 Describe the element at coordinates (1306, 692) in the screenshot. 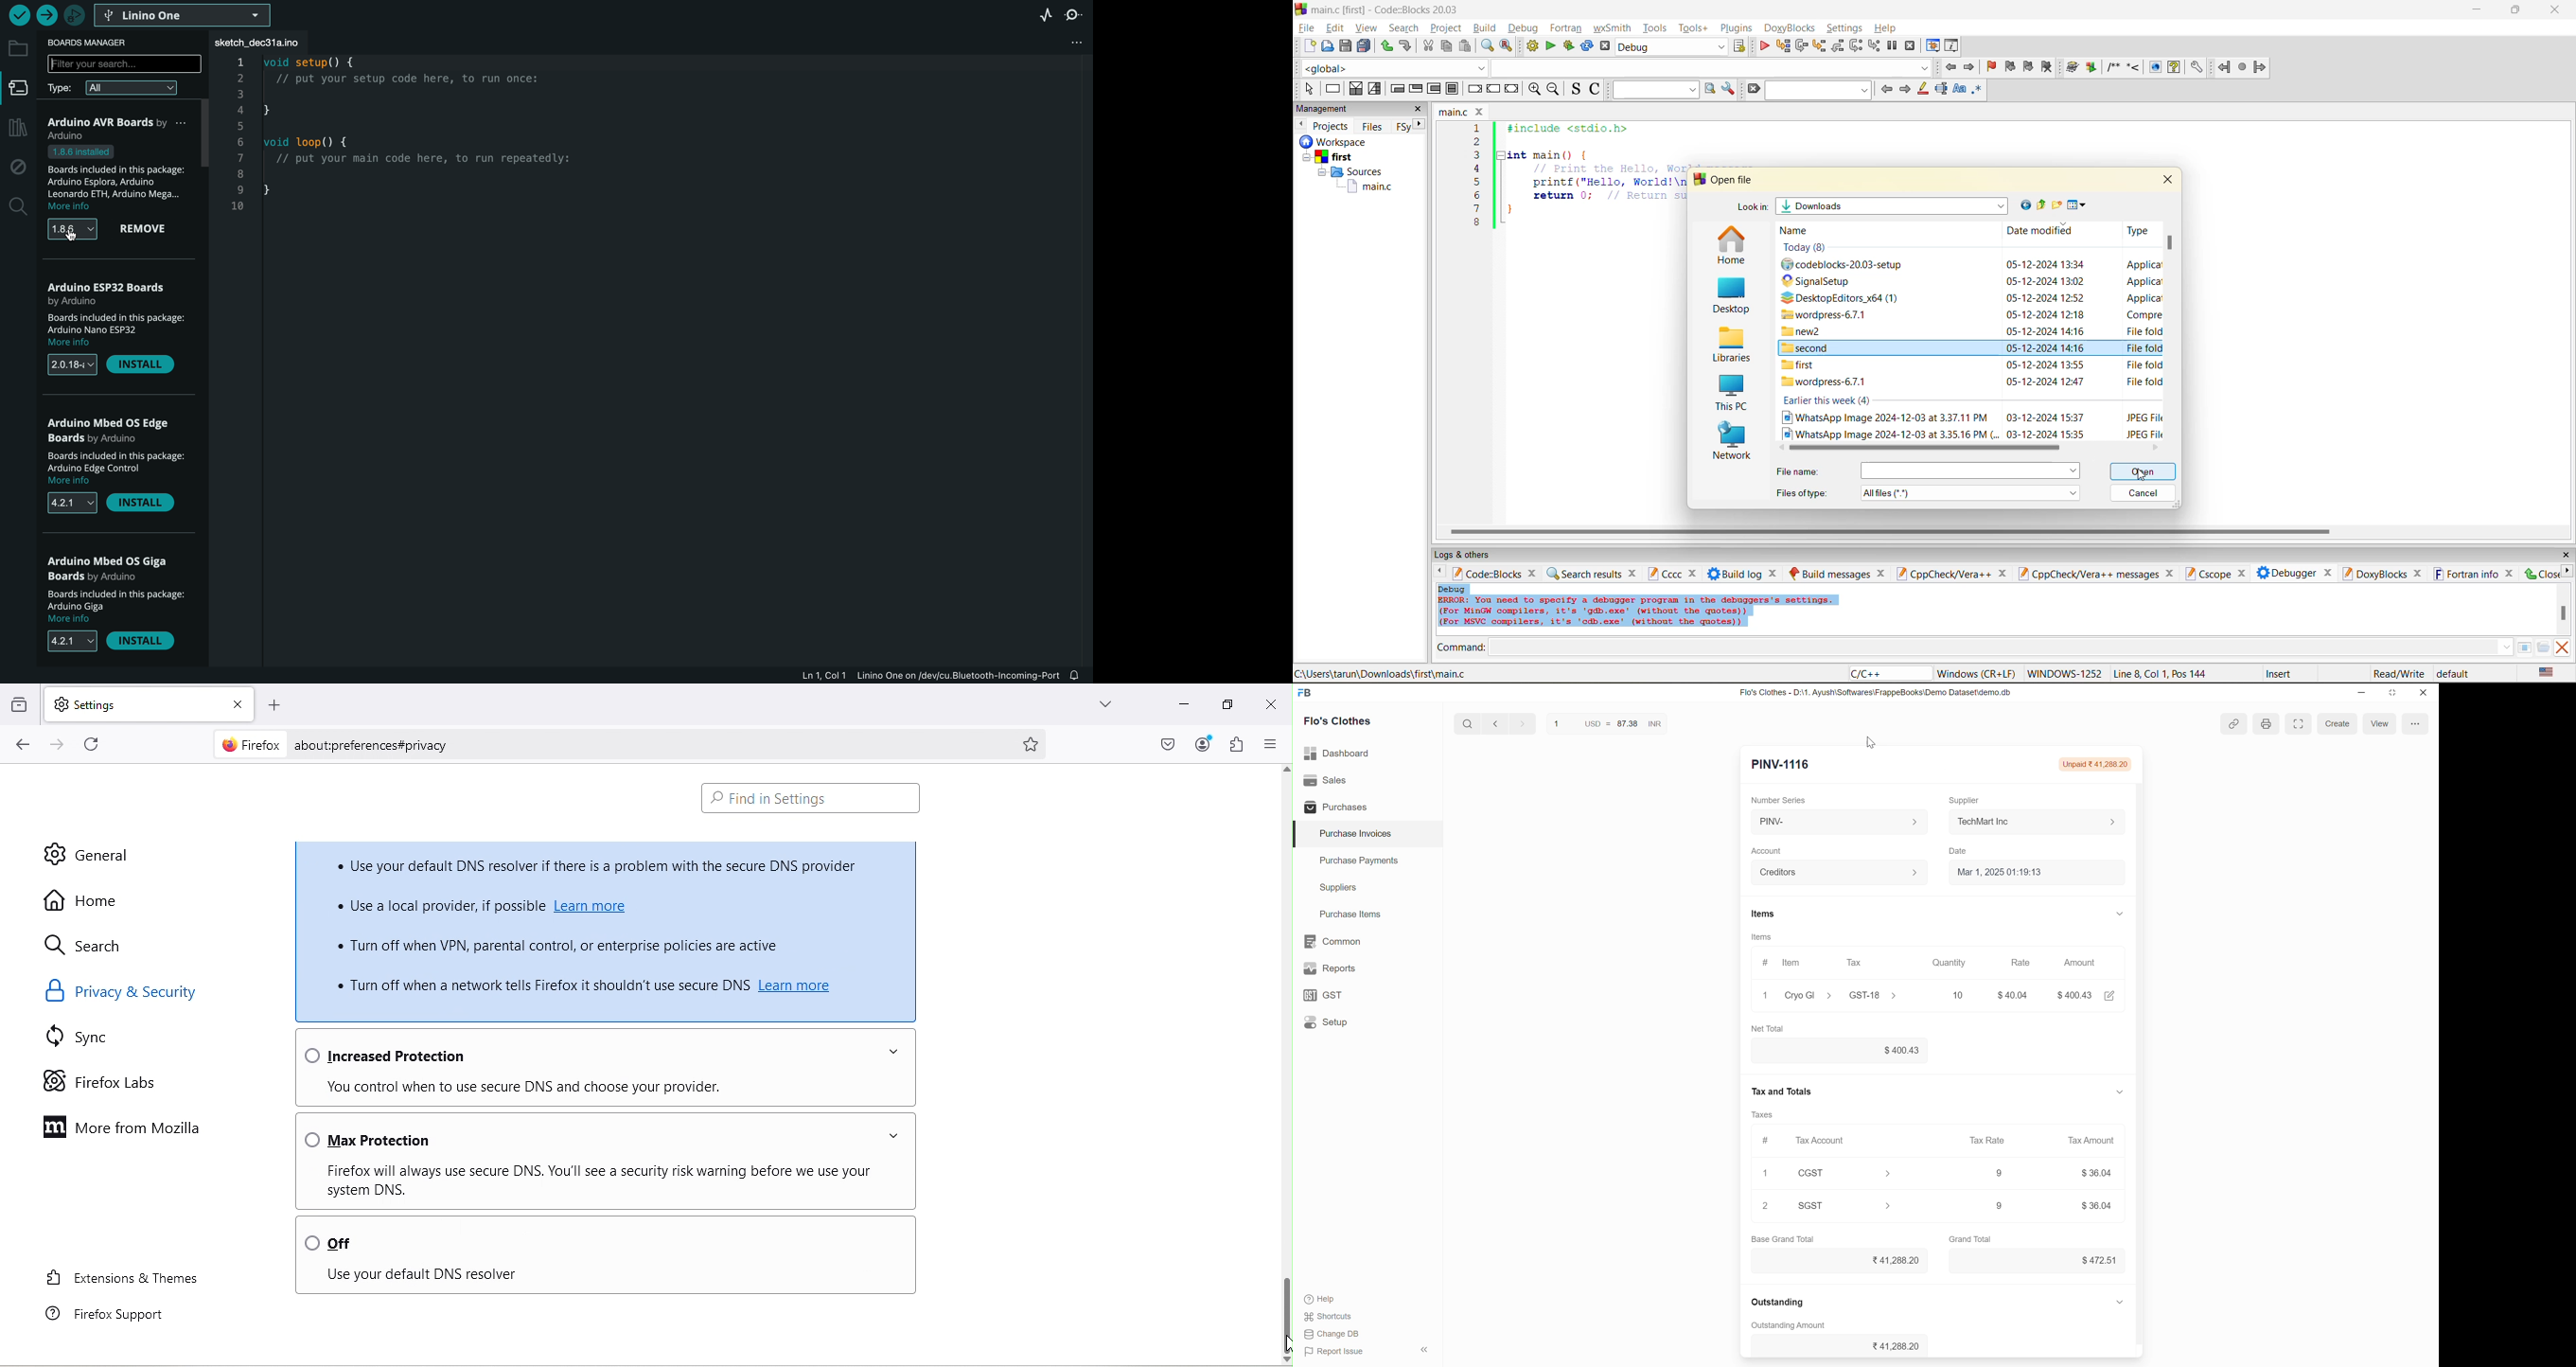

I see `frappe books logo` at that location.